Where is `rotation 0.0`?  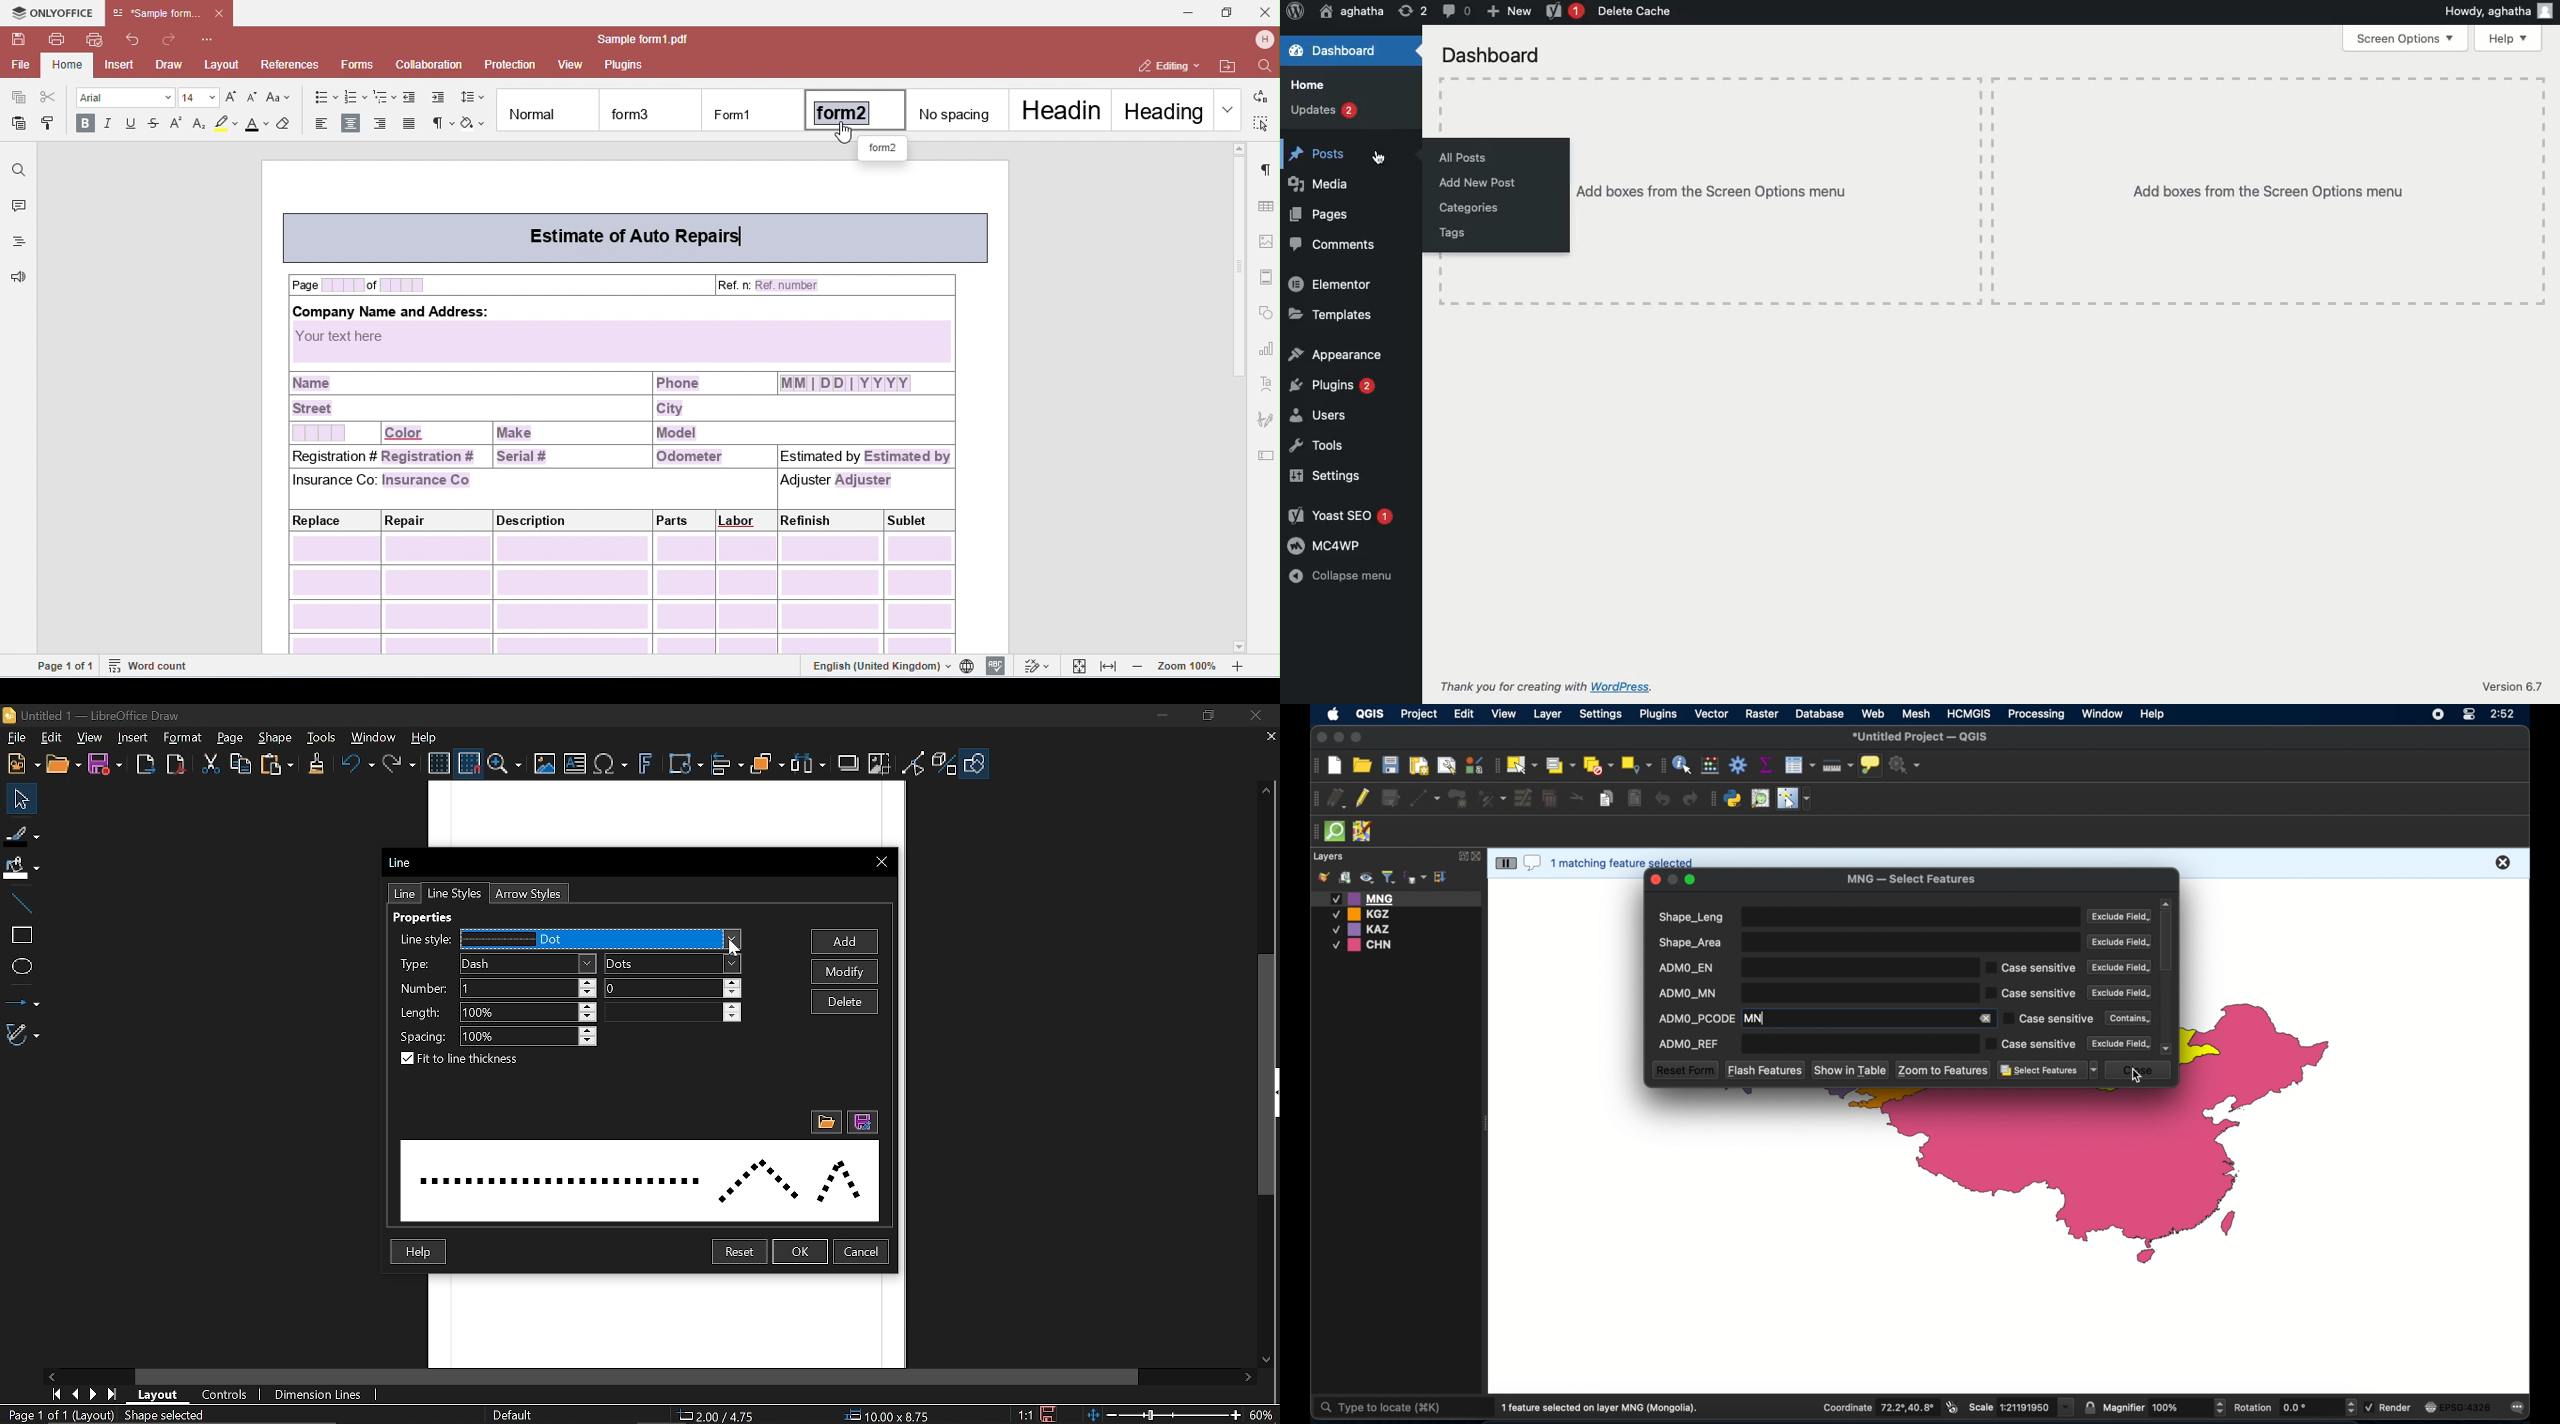
rotation 0.0 is located at coordinates (2296, 1406).